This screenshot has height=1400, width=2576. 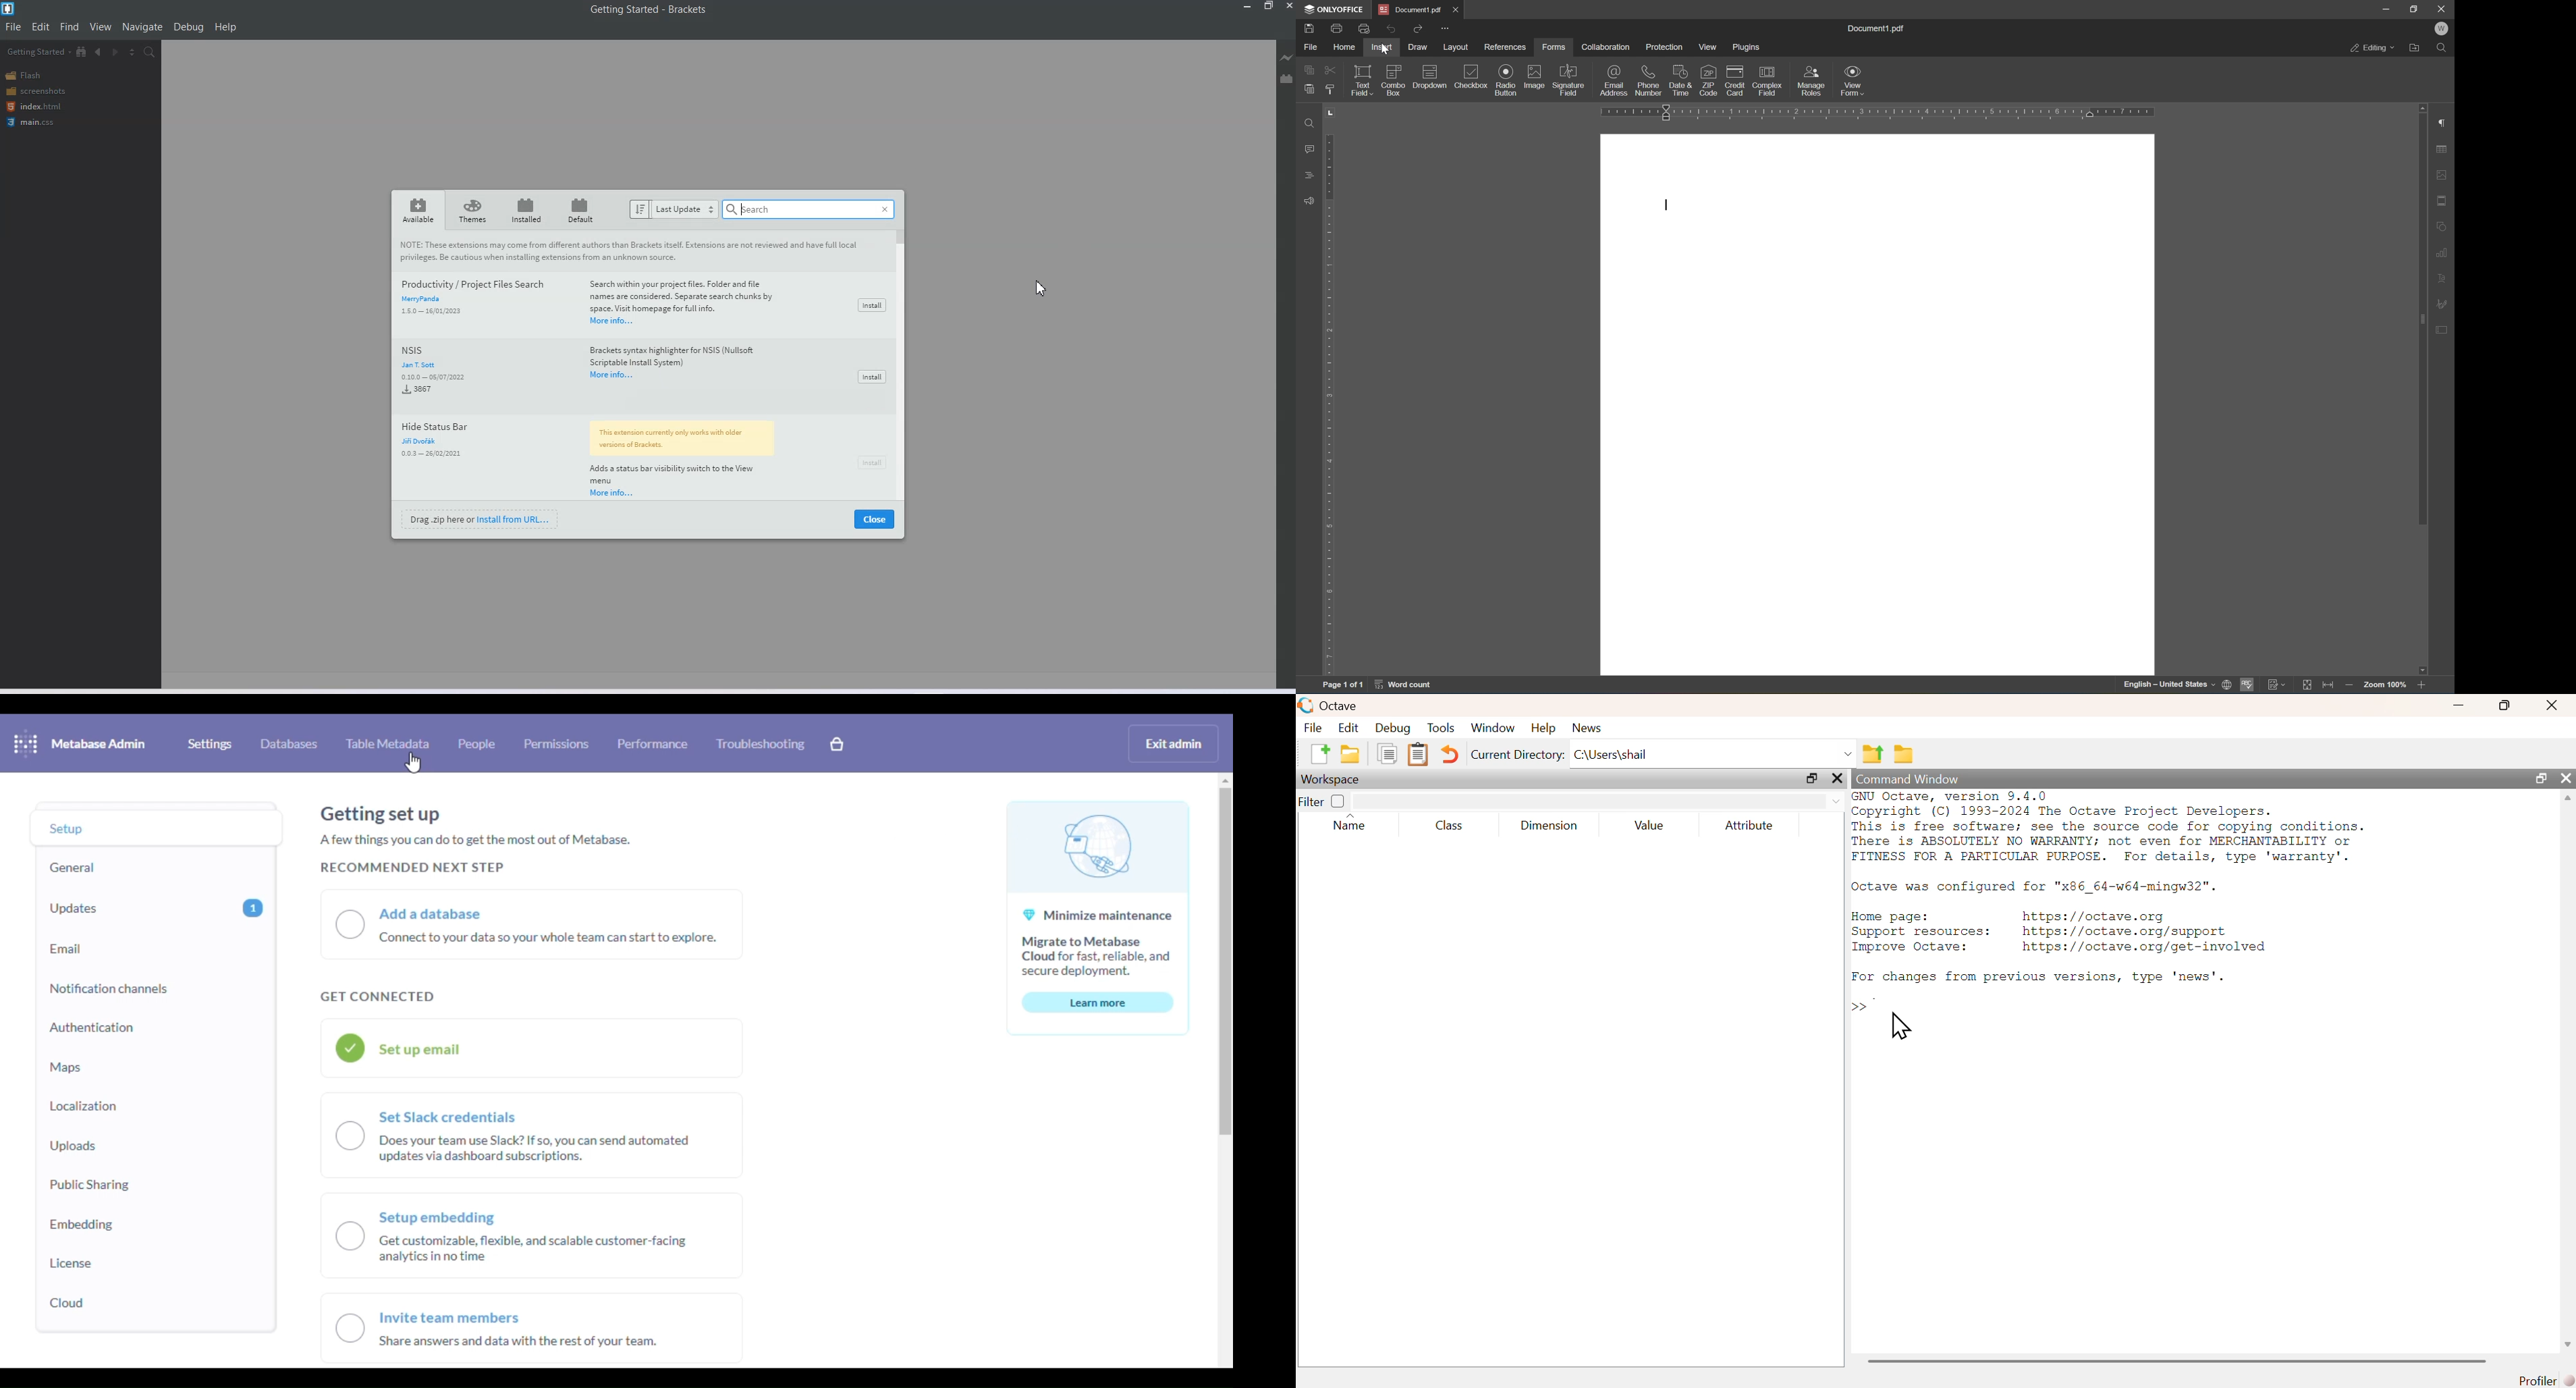 What do you see at coordinates (2414, 9) in the screenshot?
I see `Restore down` at bounding box center [2414, 9].